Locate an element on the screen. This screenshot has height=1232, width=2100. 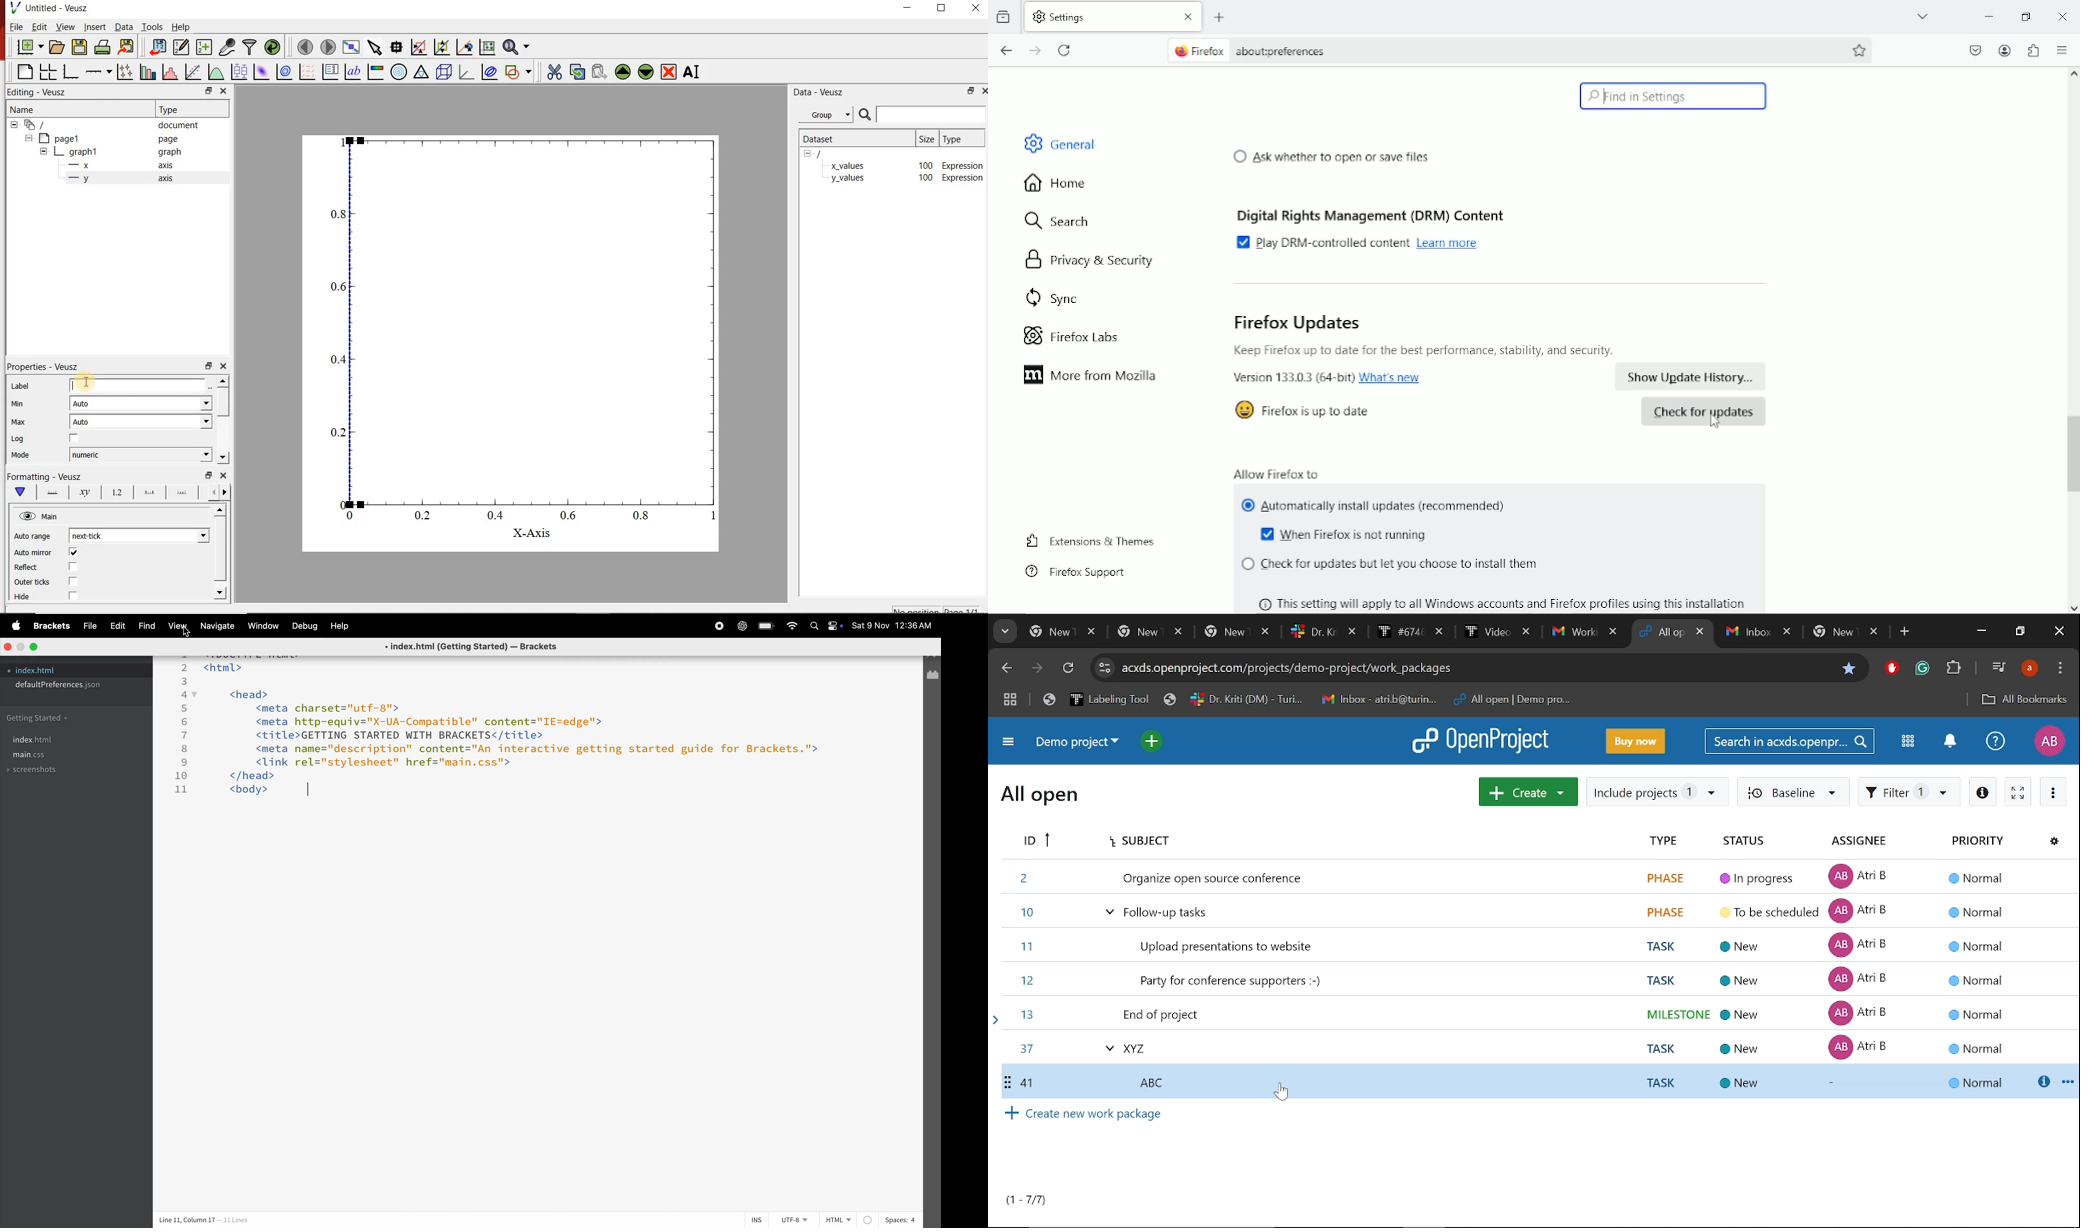
utf-8 is located at coordinates (792, 1220).